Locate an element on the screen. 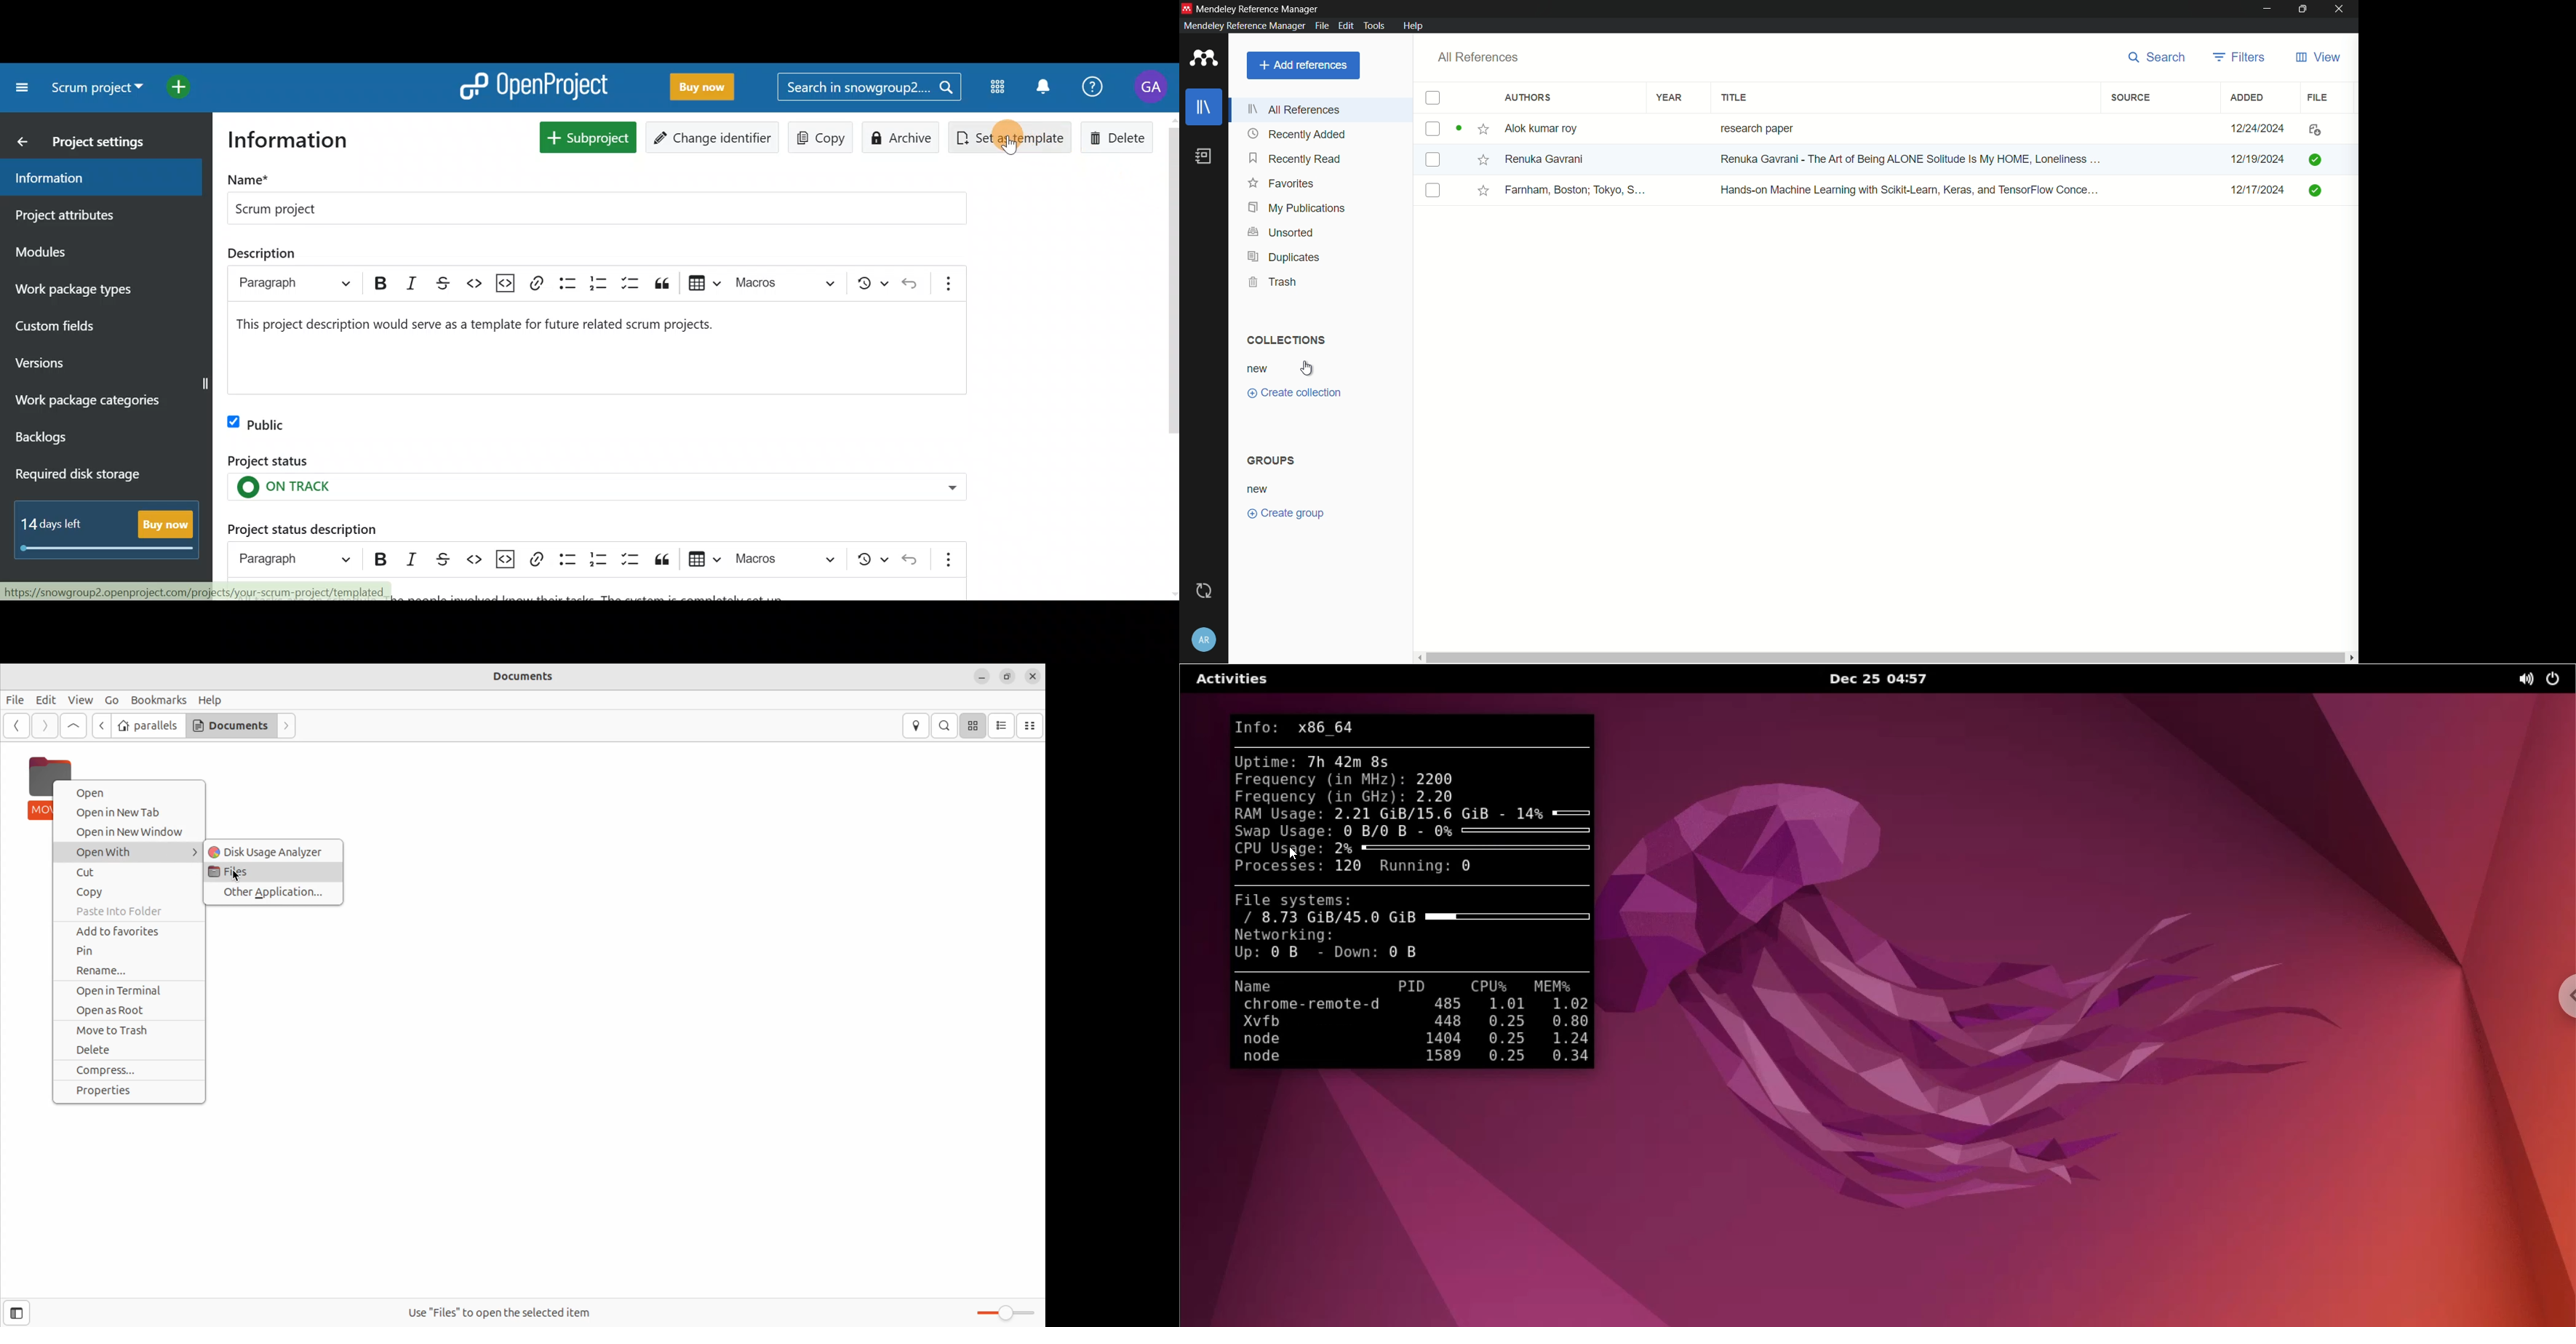 The image size is (2576, 1344). Project attributes is located at coordinates (88, 214).